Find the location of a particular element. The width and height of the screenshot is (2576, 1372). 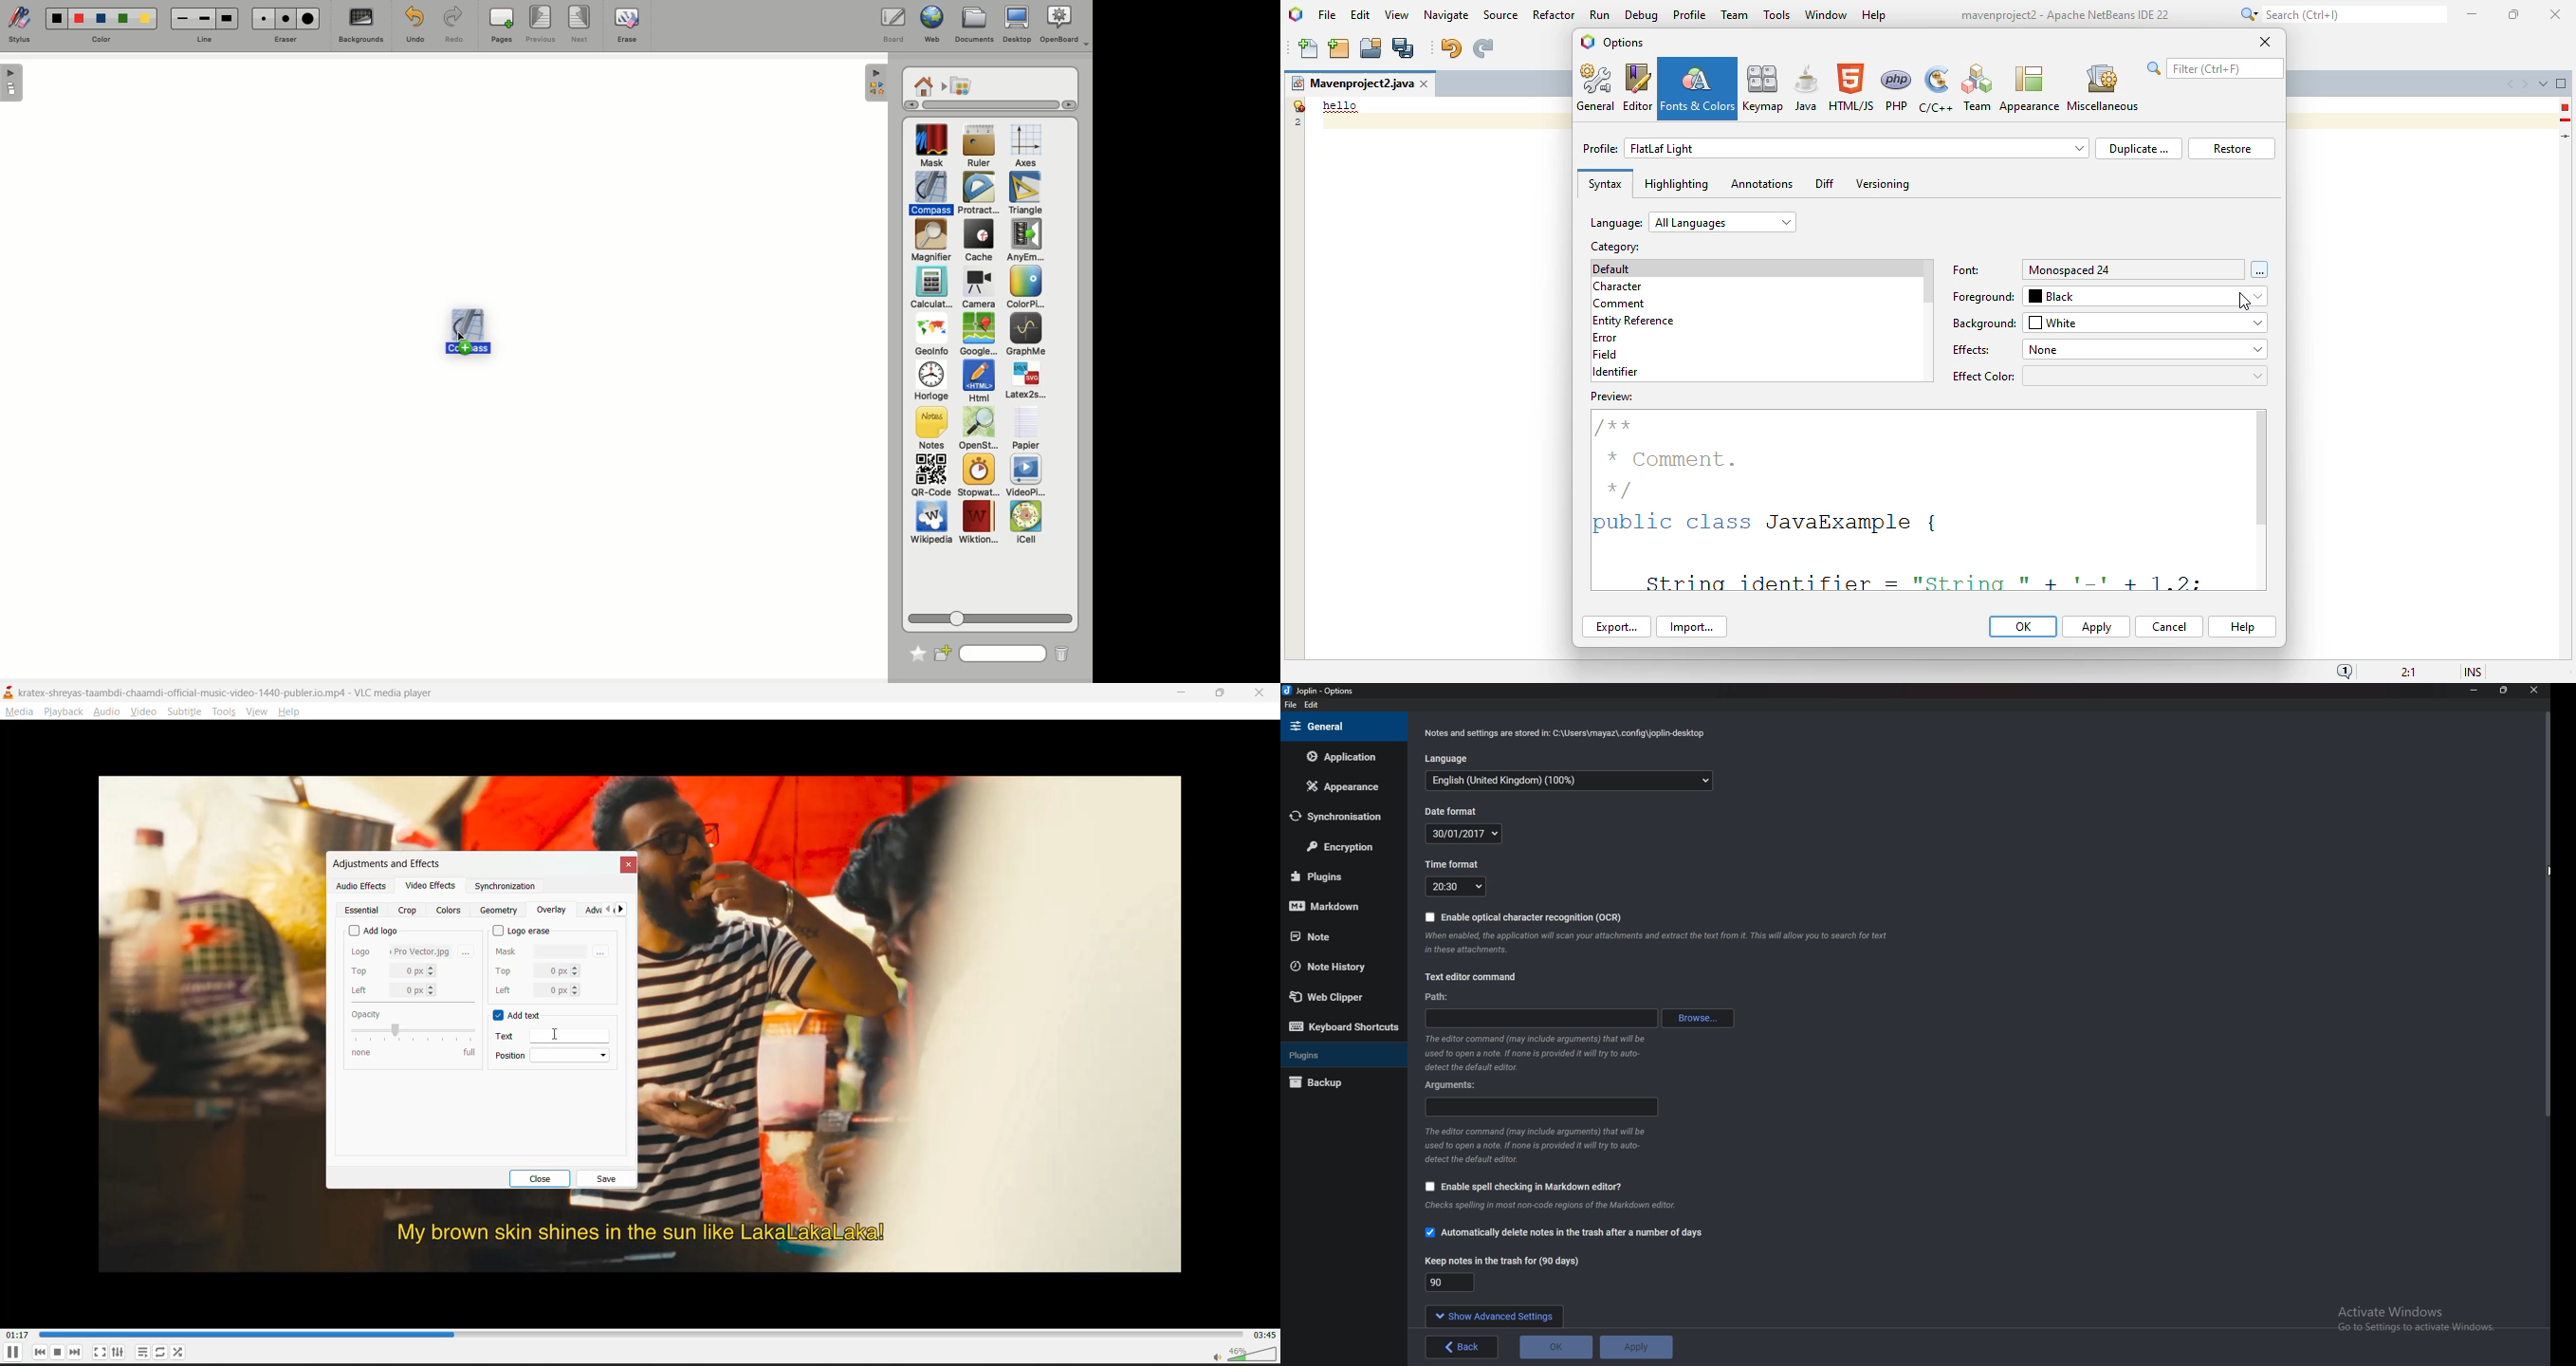

Apply is located at coordinates (1635, 1347).